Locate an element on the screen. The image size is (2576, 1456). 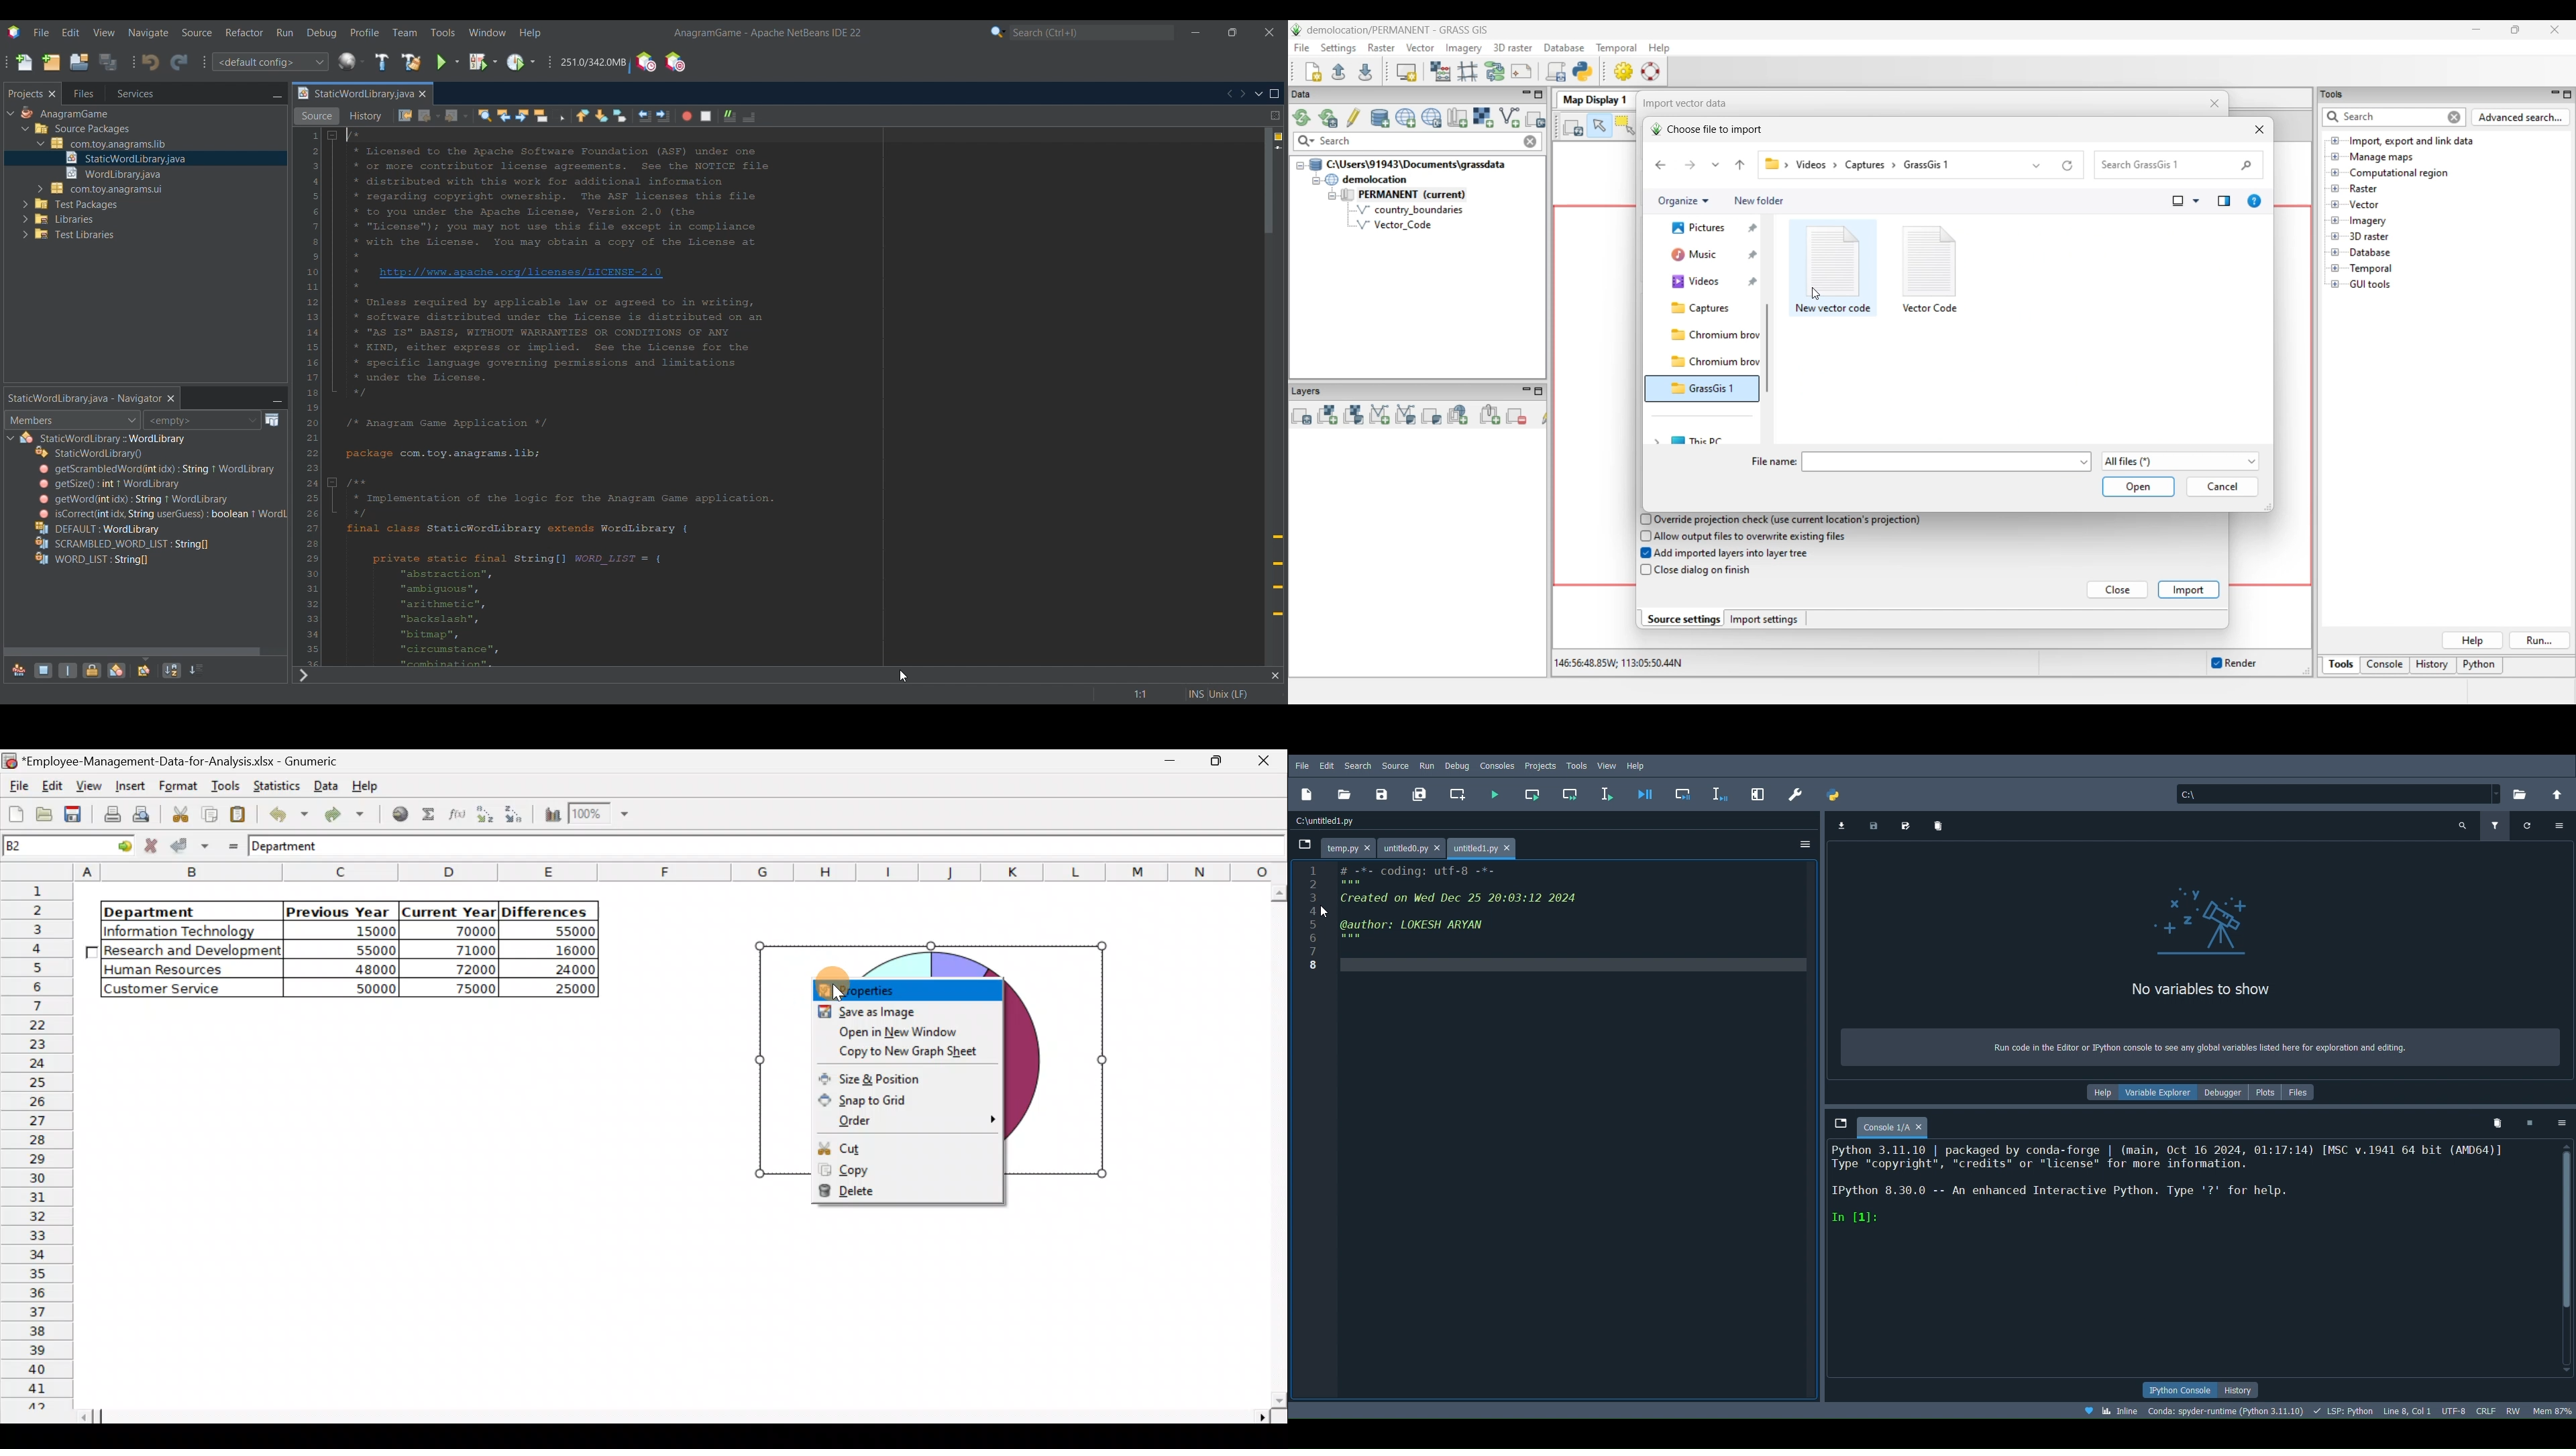
Cursor position is located at coordinates (2408, 1409).